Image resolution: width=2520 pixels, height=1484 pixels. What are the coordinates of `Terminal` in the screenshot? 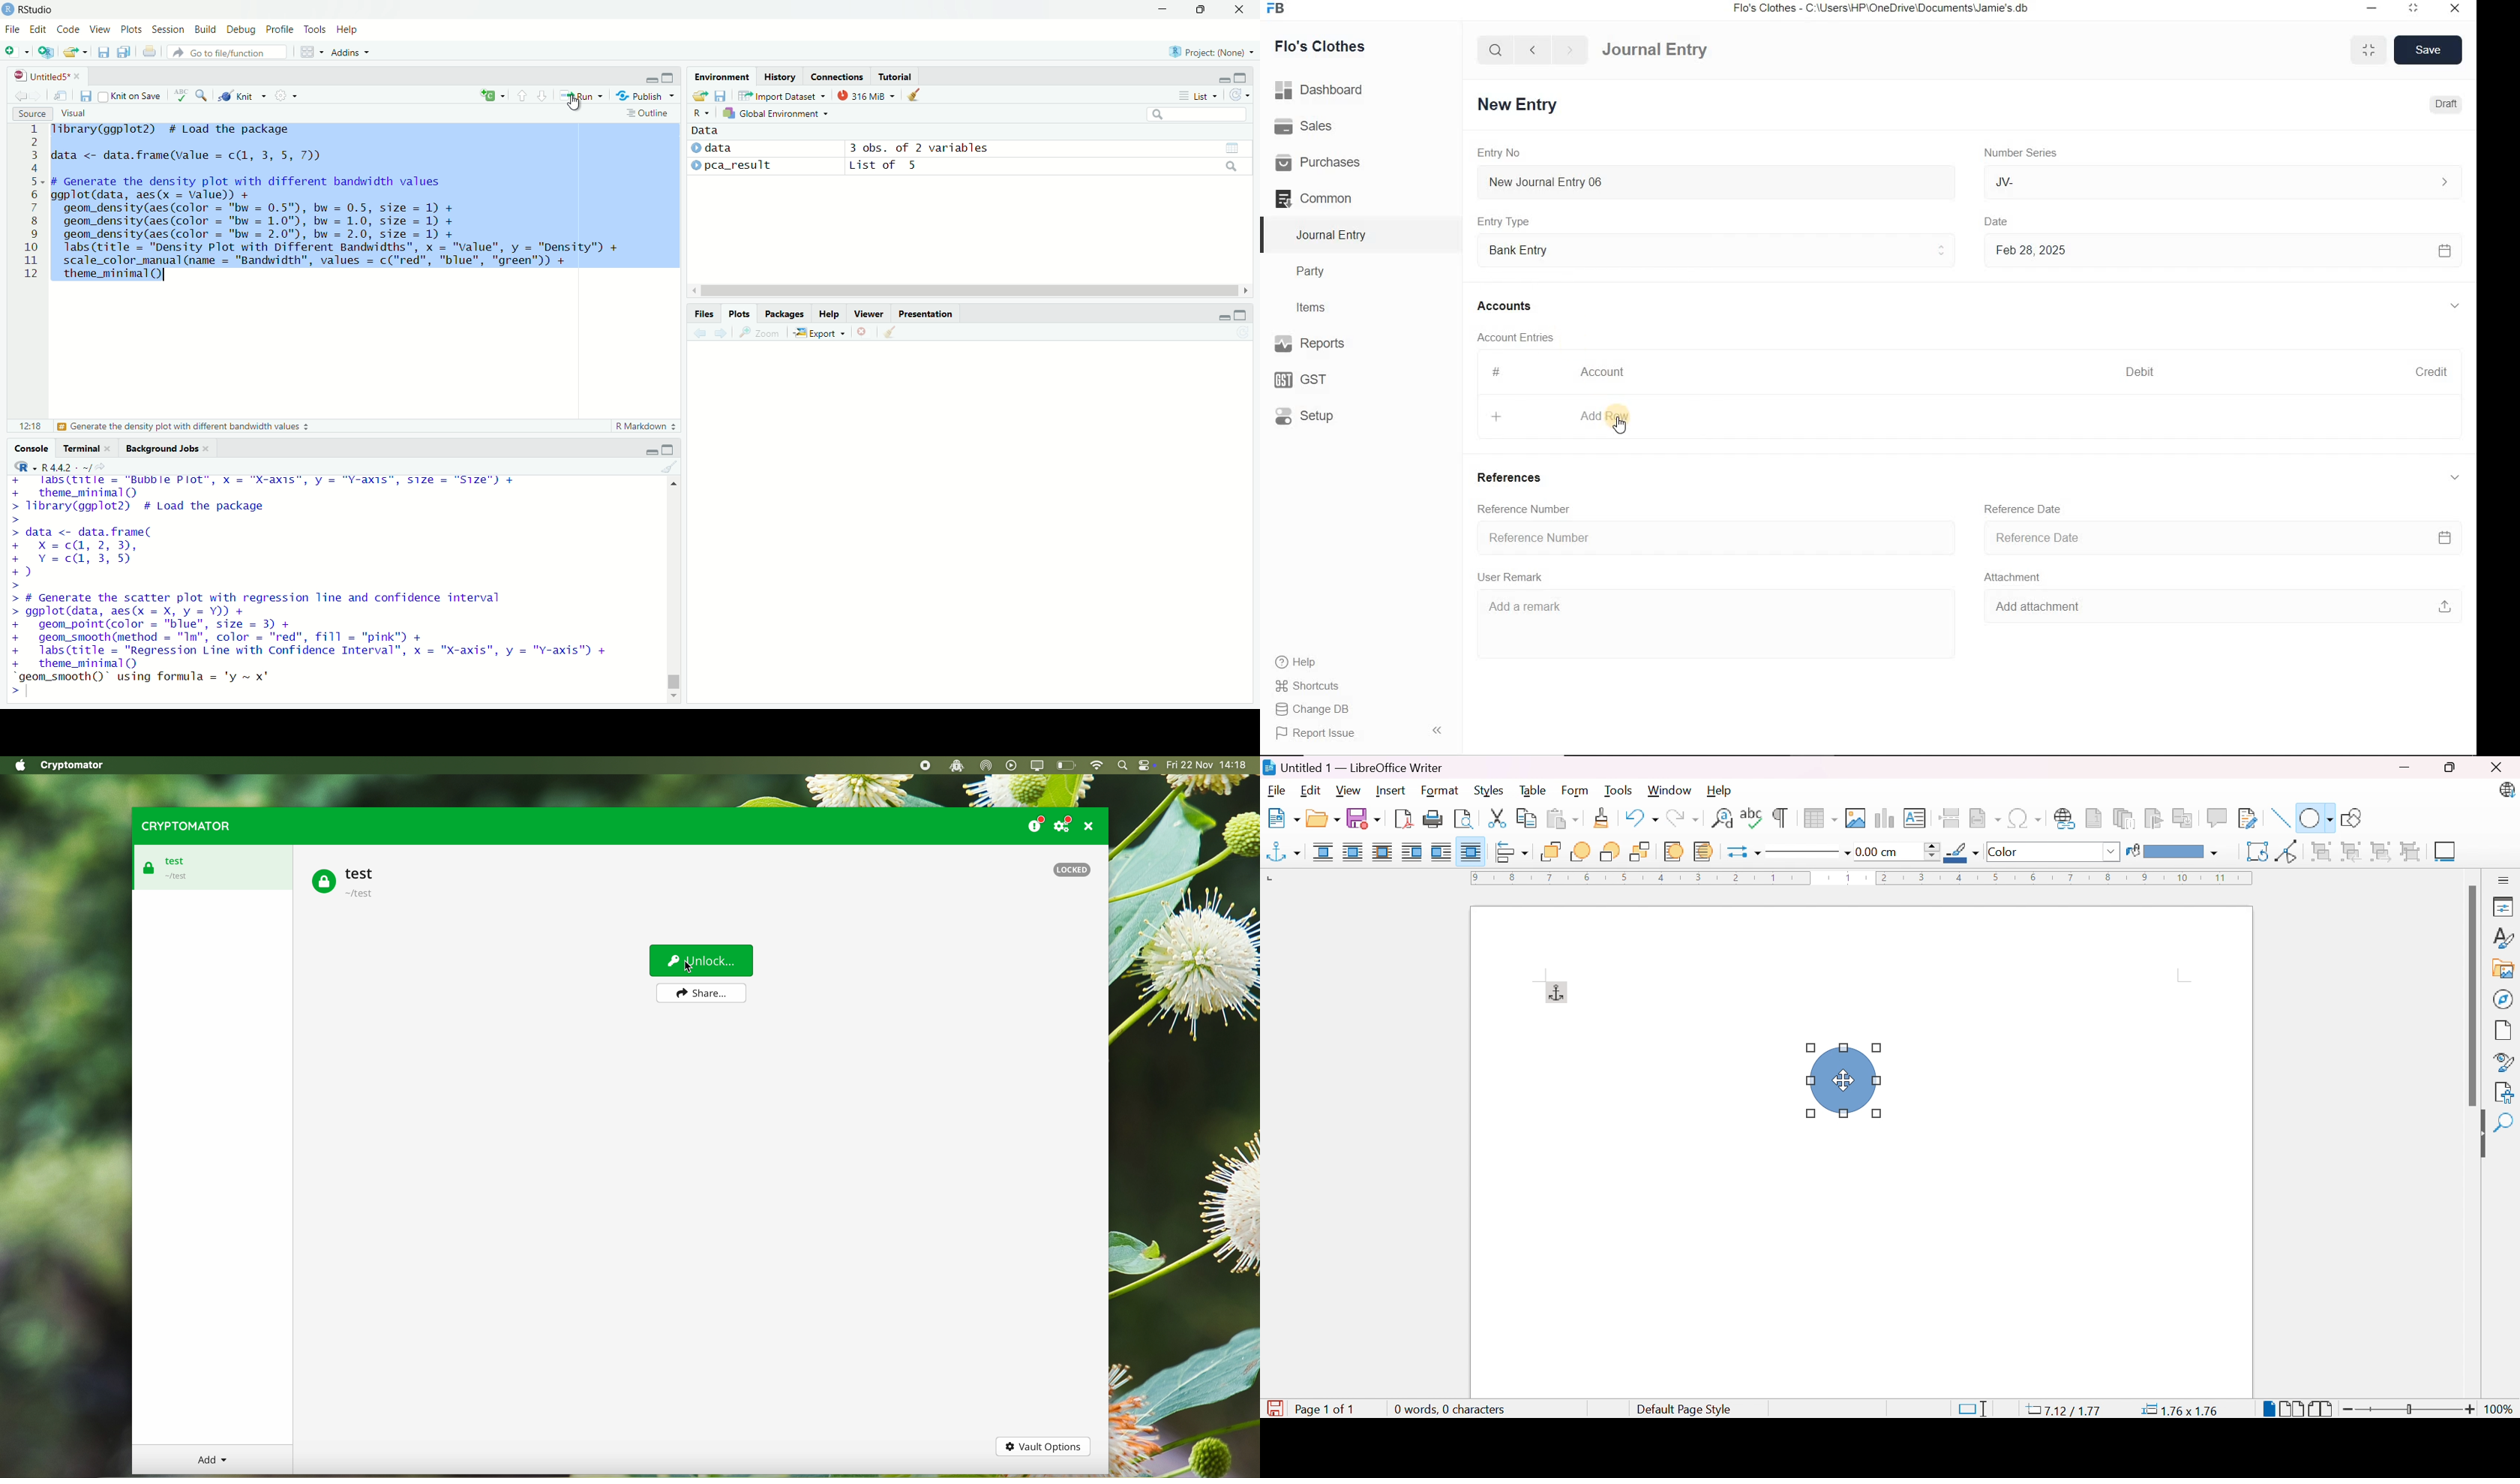 It's located at (81, 448).